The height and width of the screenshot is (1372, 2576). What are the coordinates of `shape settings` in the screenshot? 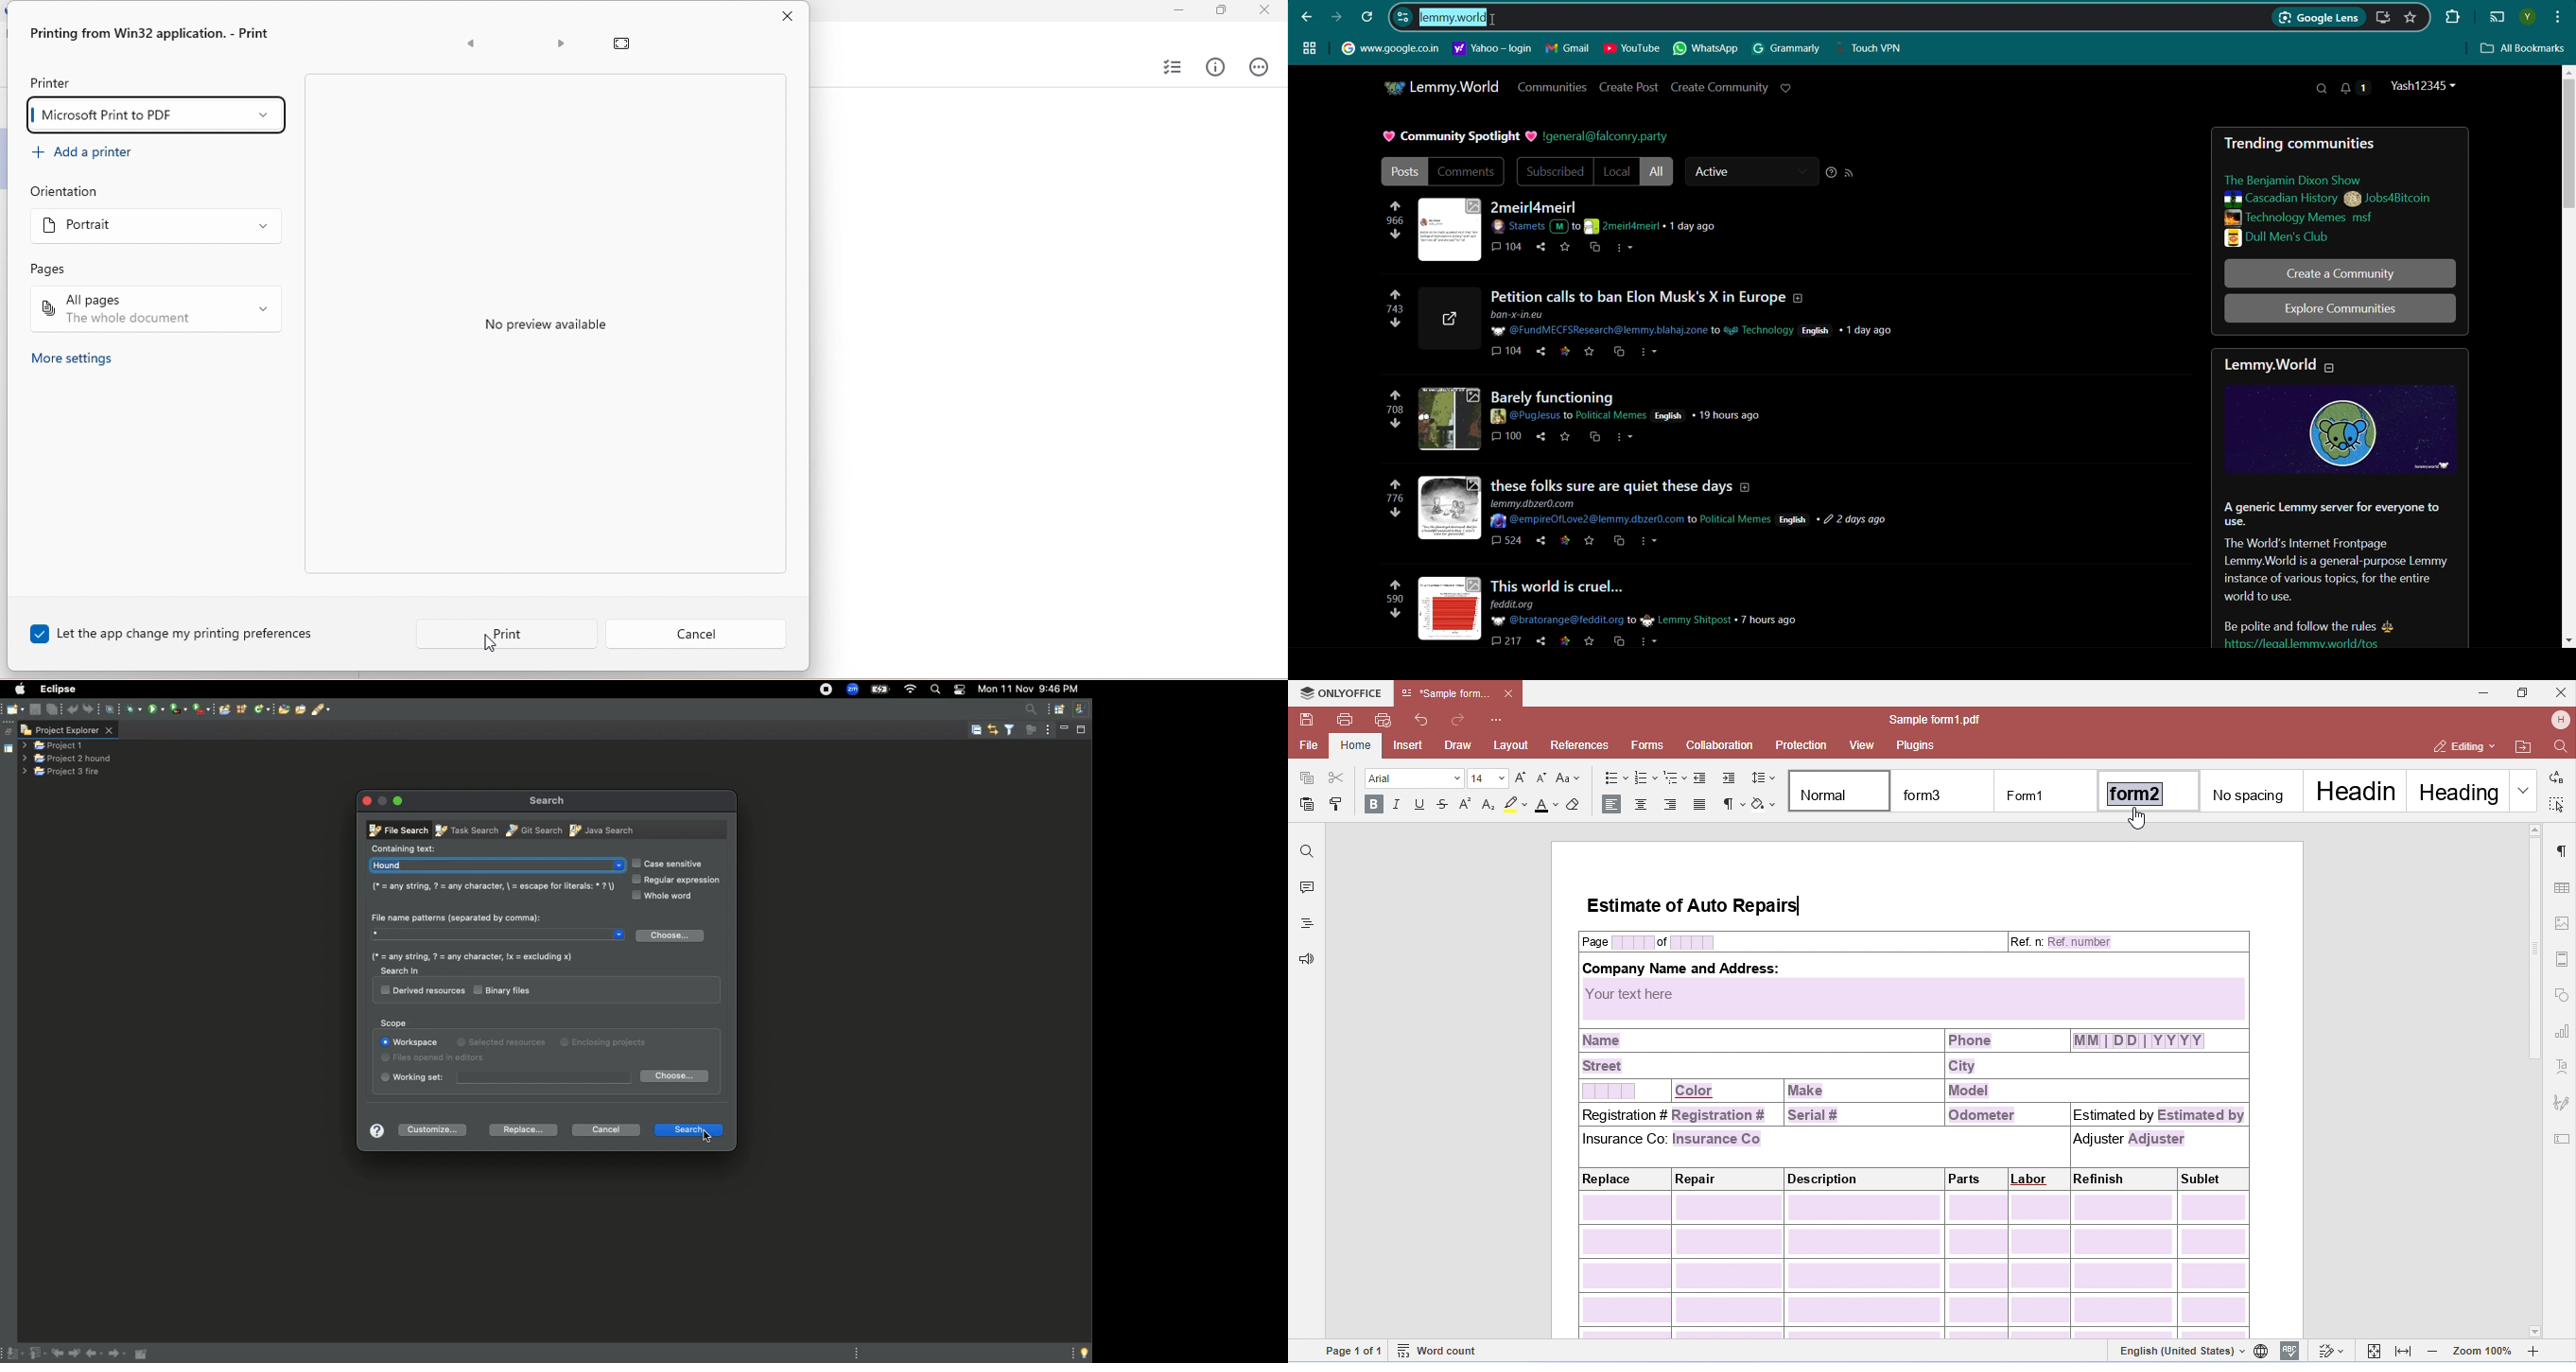 It's located at (2563, 992).